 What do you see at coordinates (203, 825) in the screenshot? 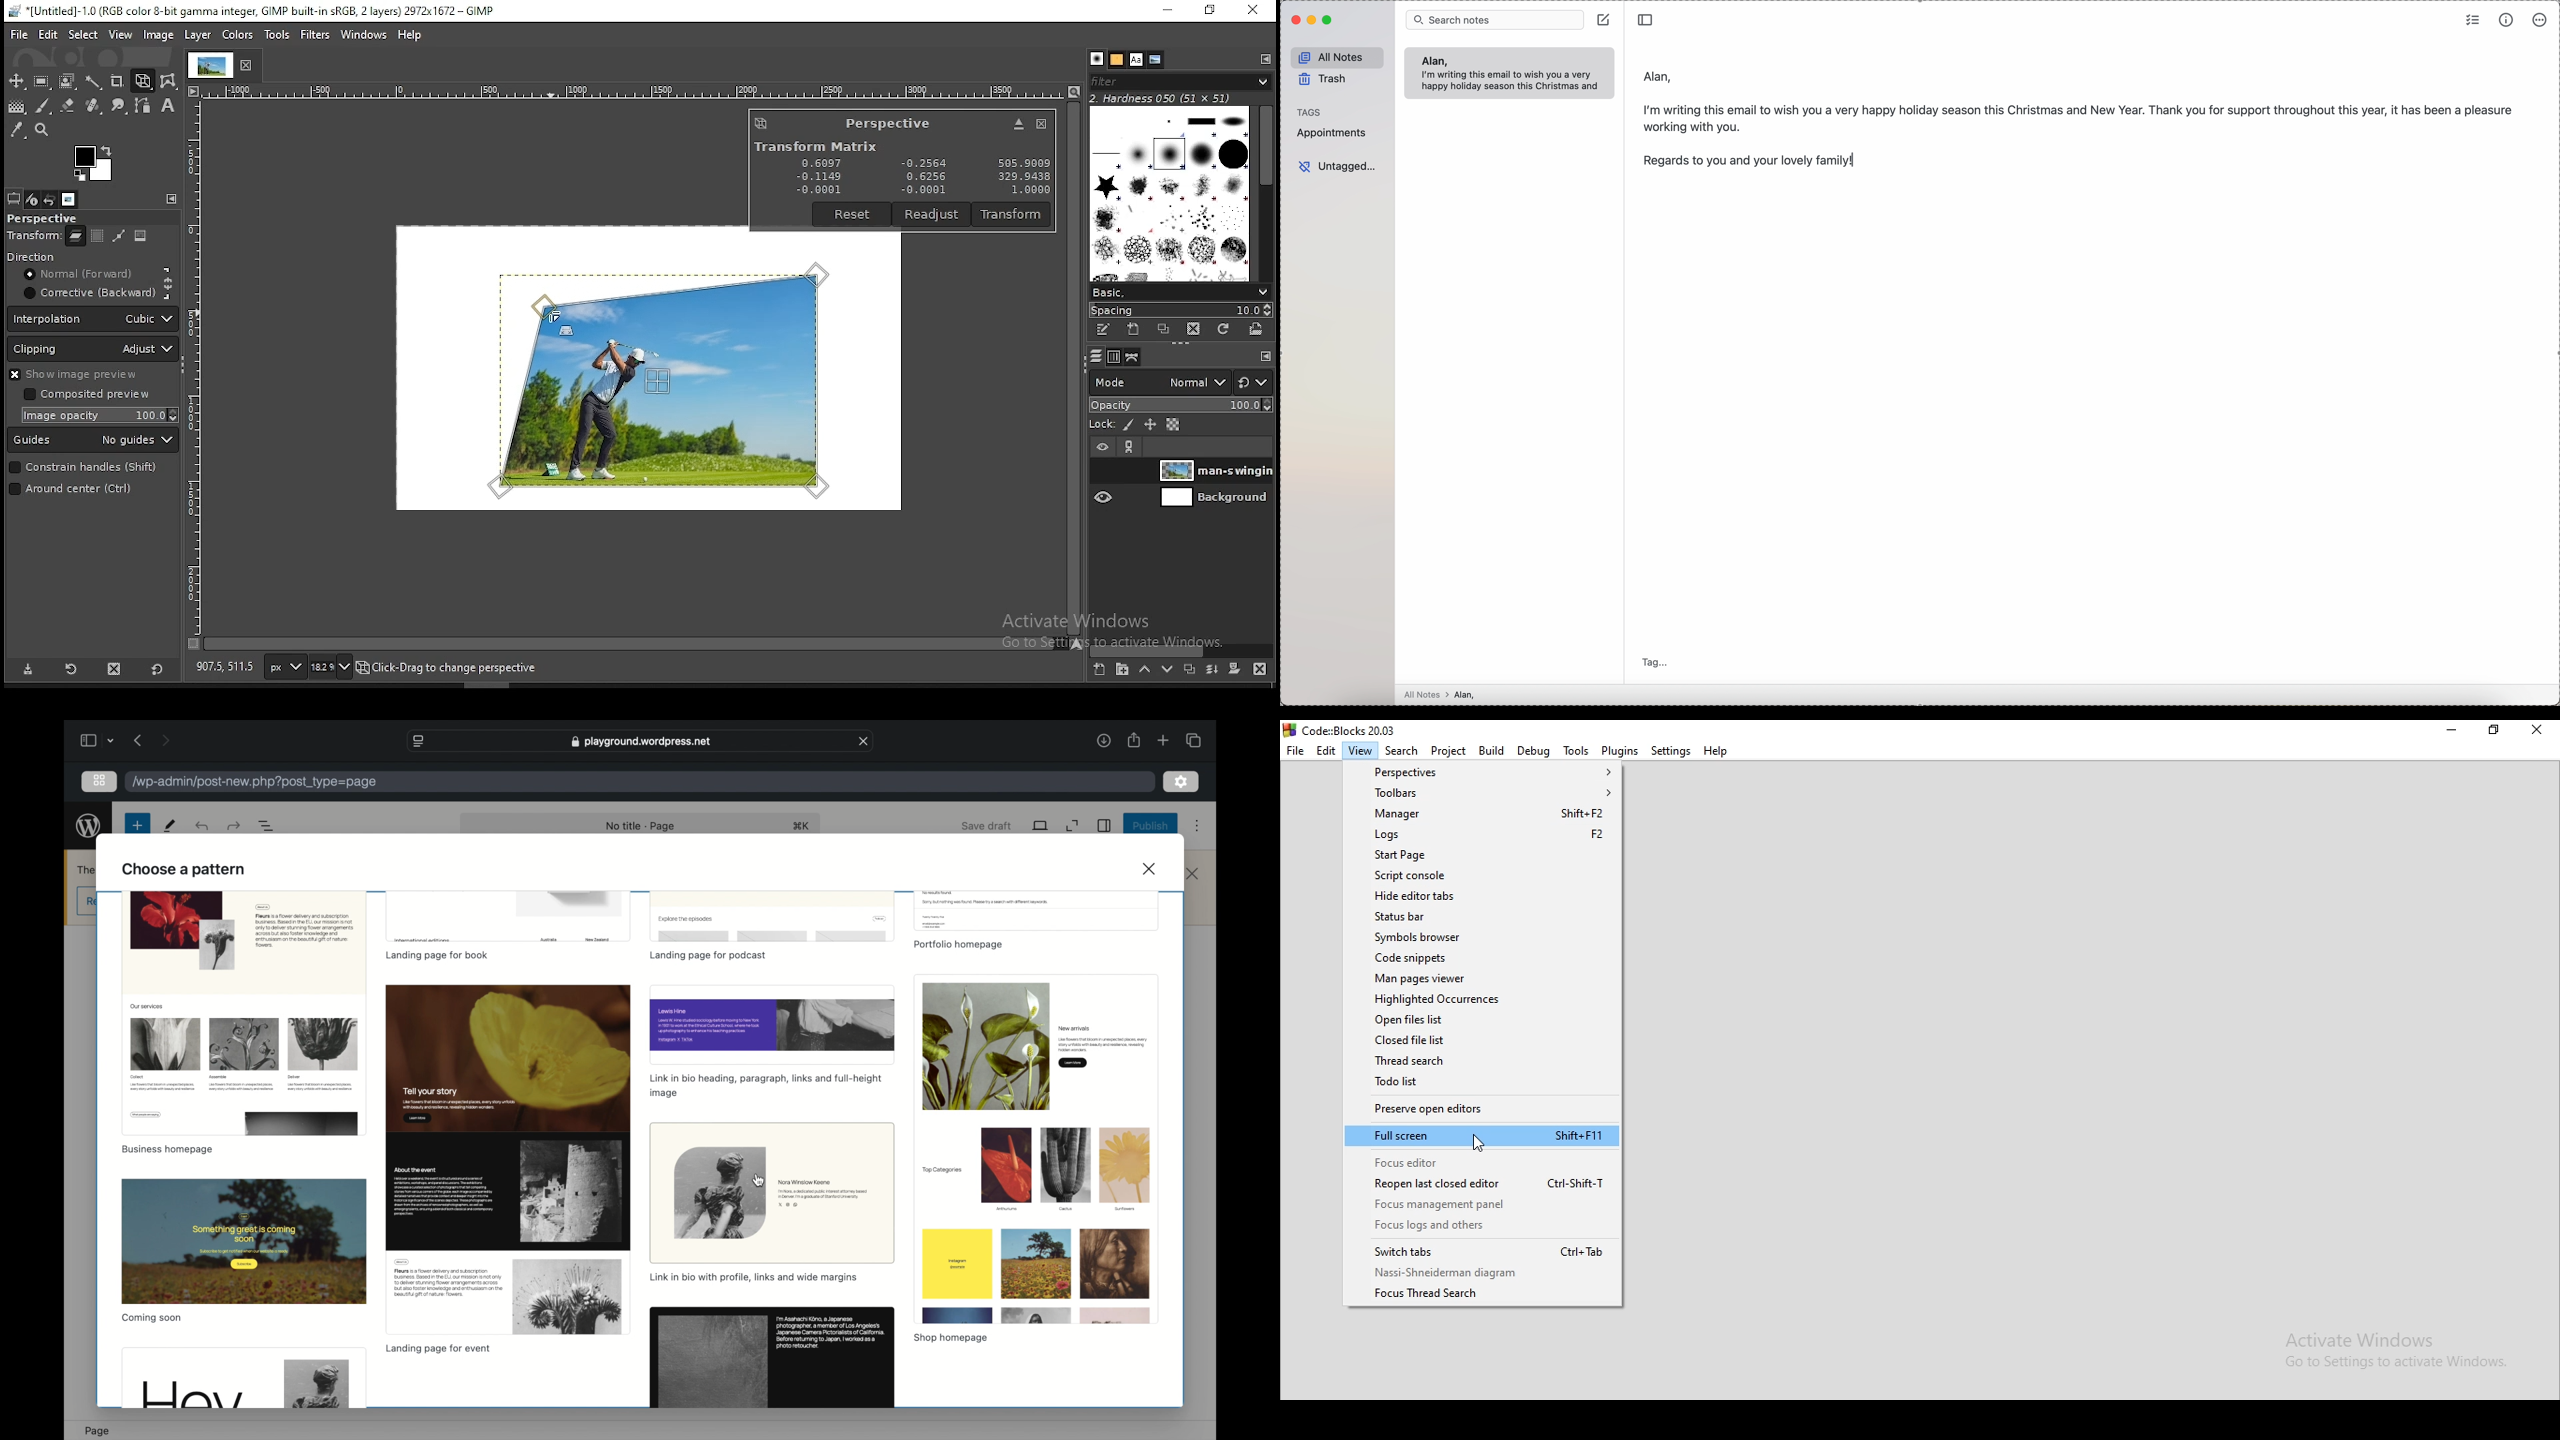
I see `redo` at bounding box center [203, 825].